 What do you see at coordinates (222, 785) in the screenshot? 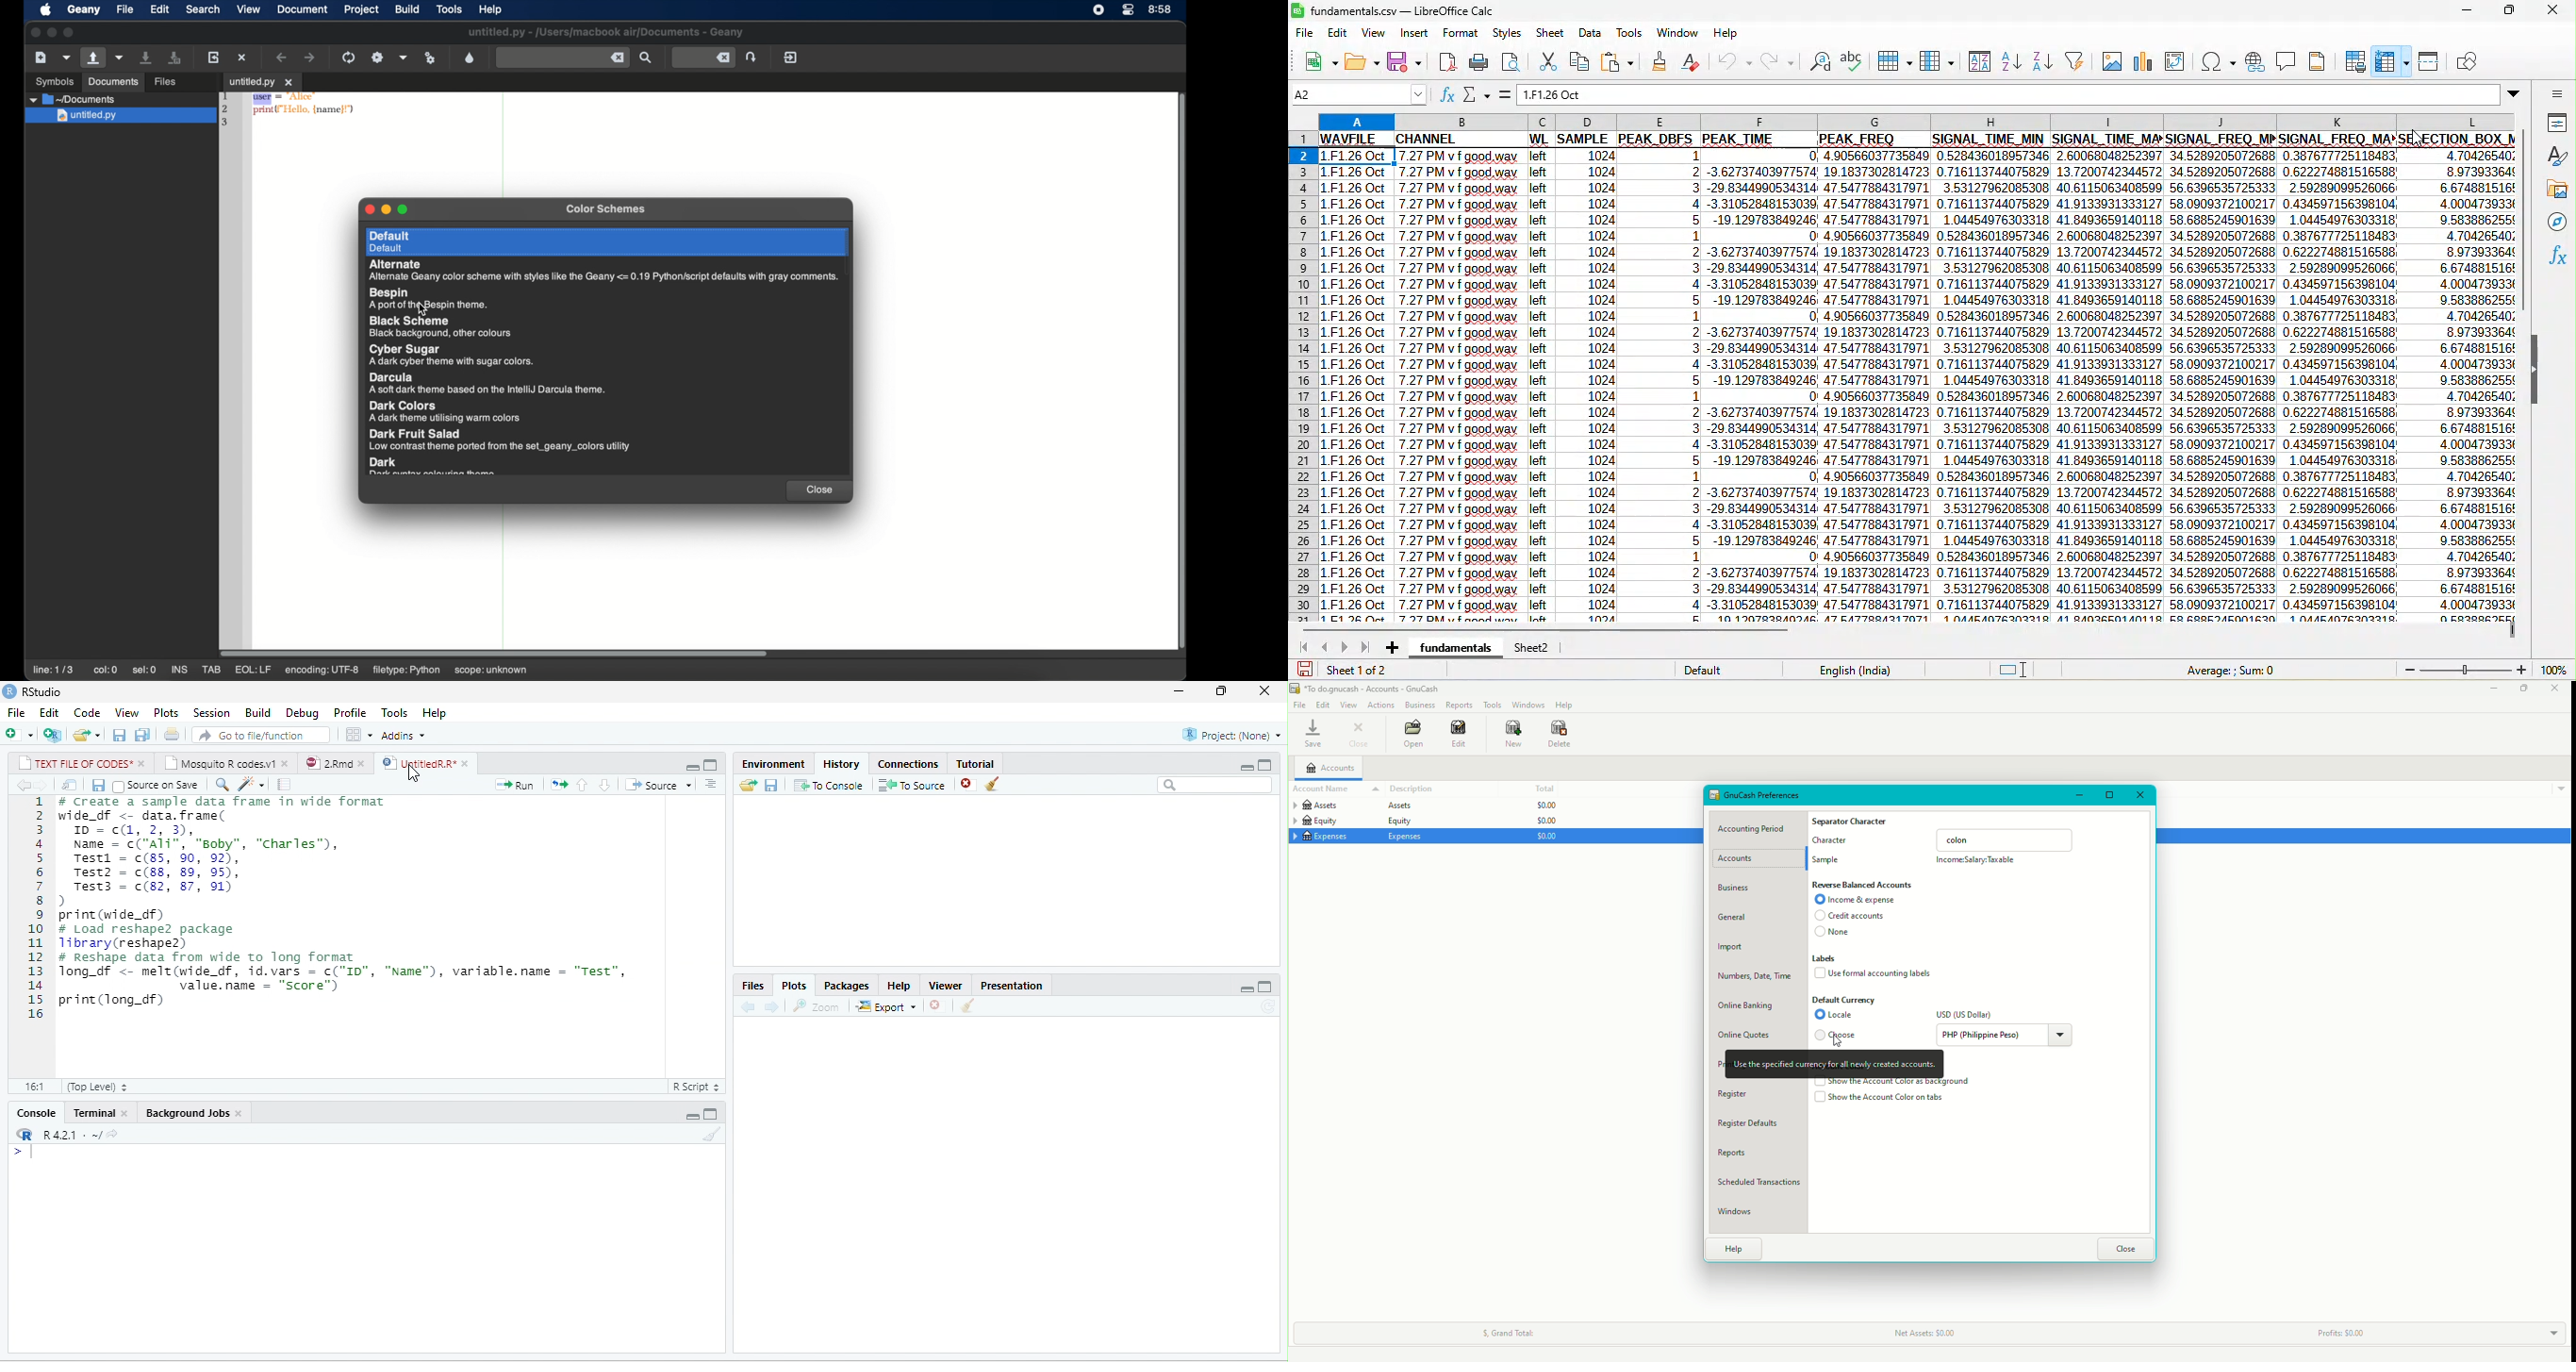
I see `search` at bounding box center [222, 785].